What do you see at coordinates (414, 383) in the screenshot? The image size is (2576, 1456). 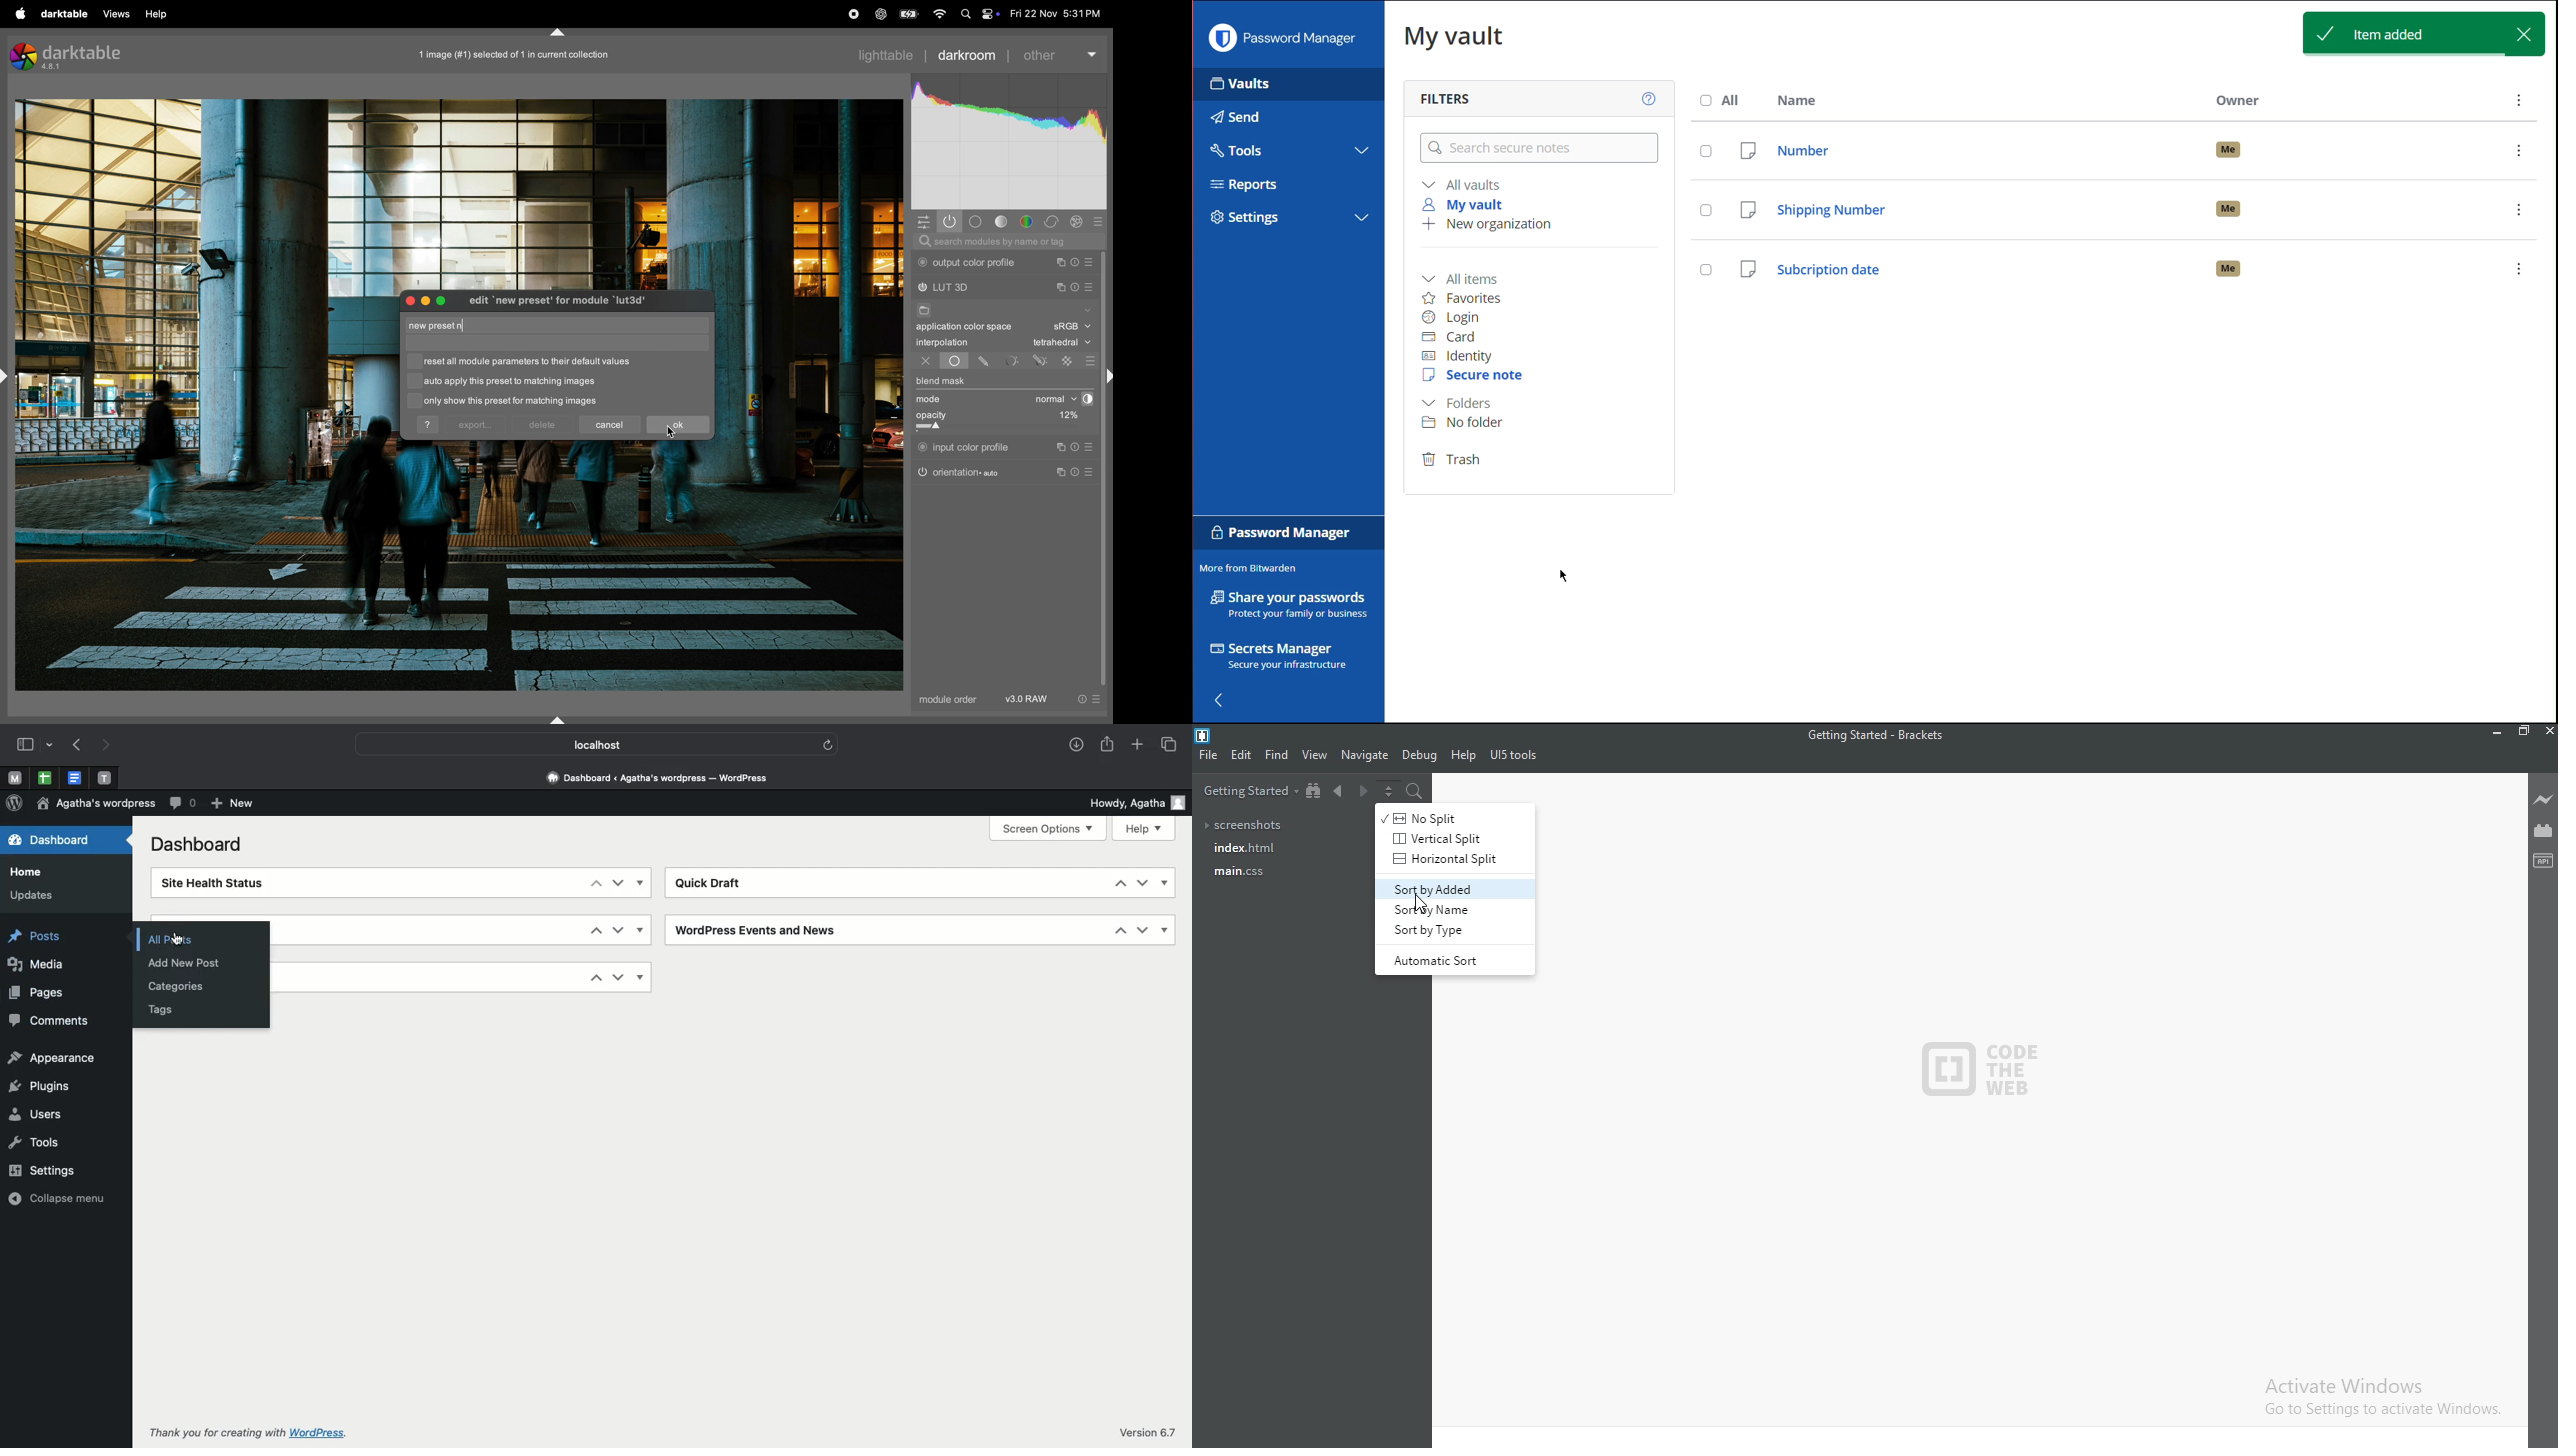 I see `checkbox` at bounding box center [414, 383].